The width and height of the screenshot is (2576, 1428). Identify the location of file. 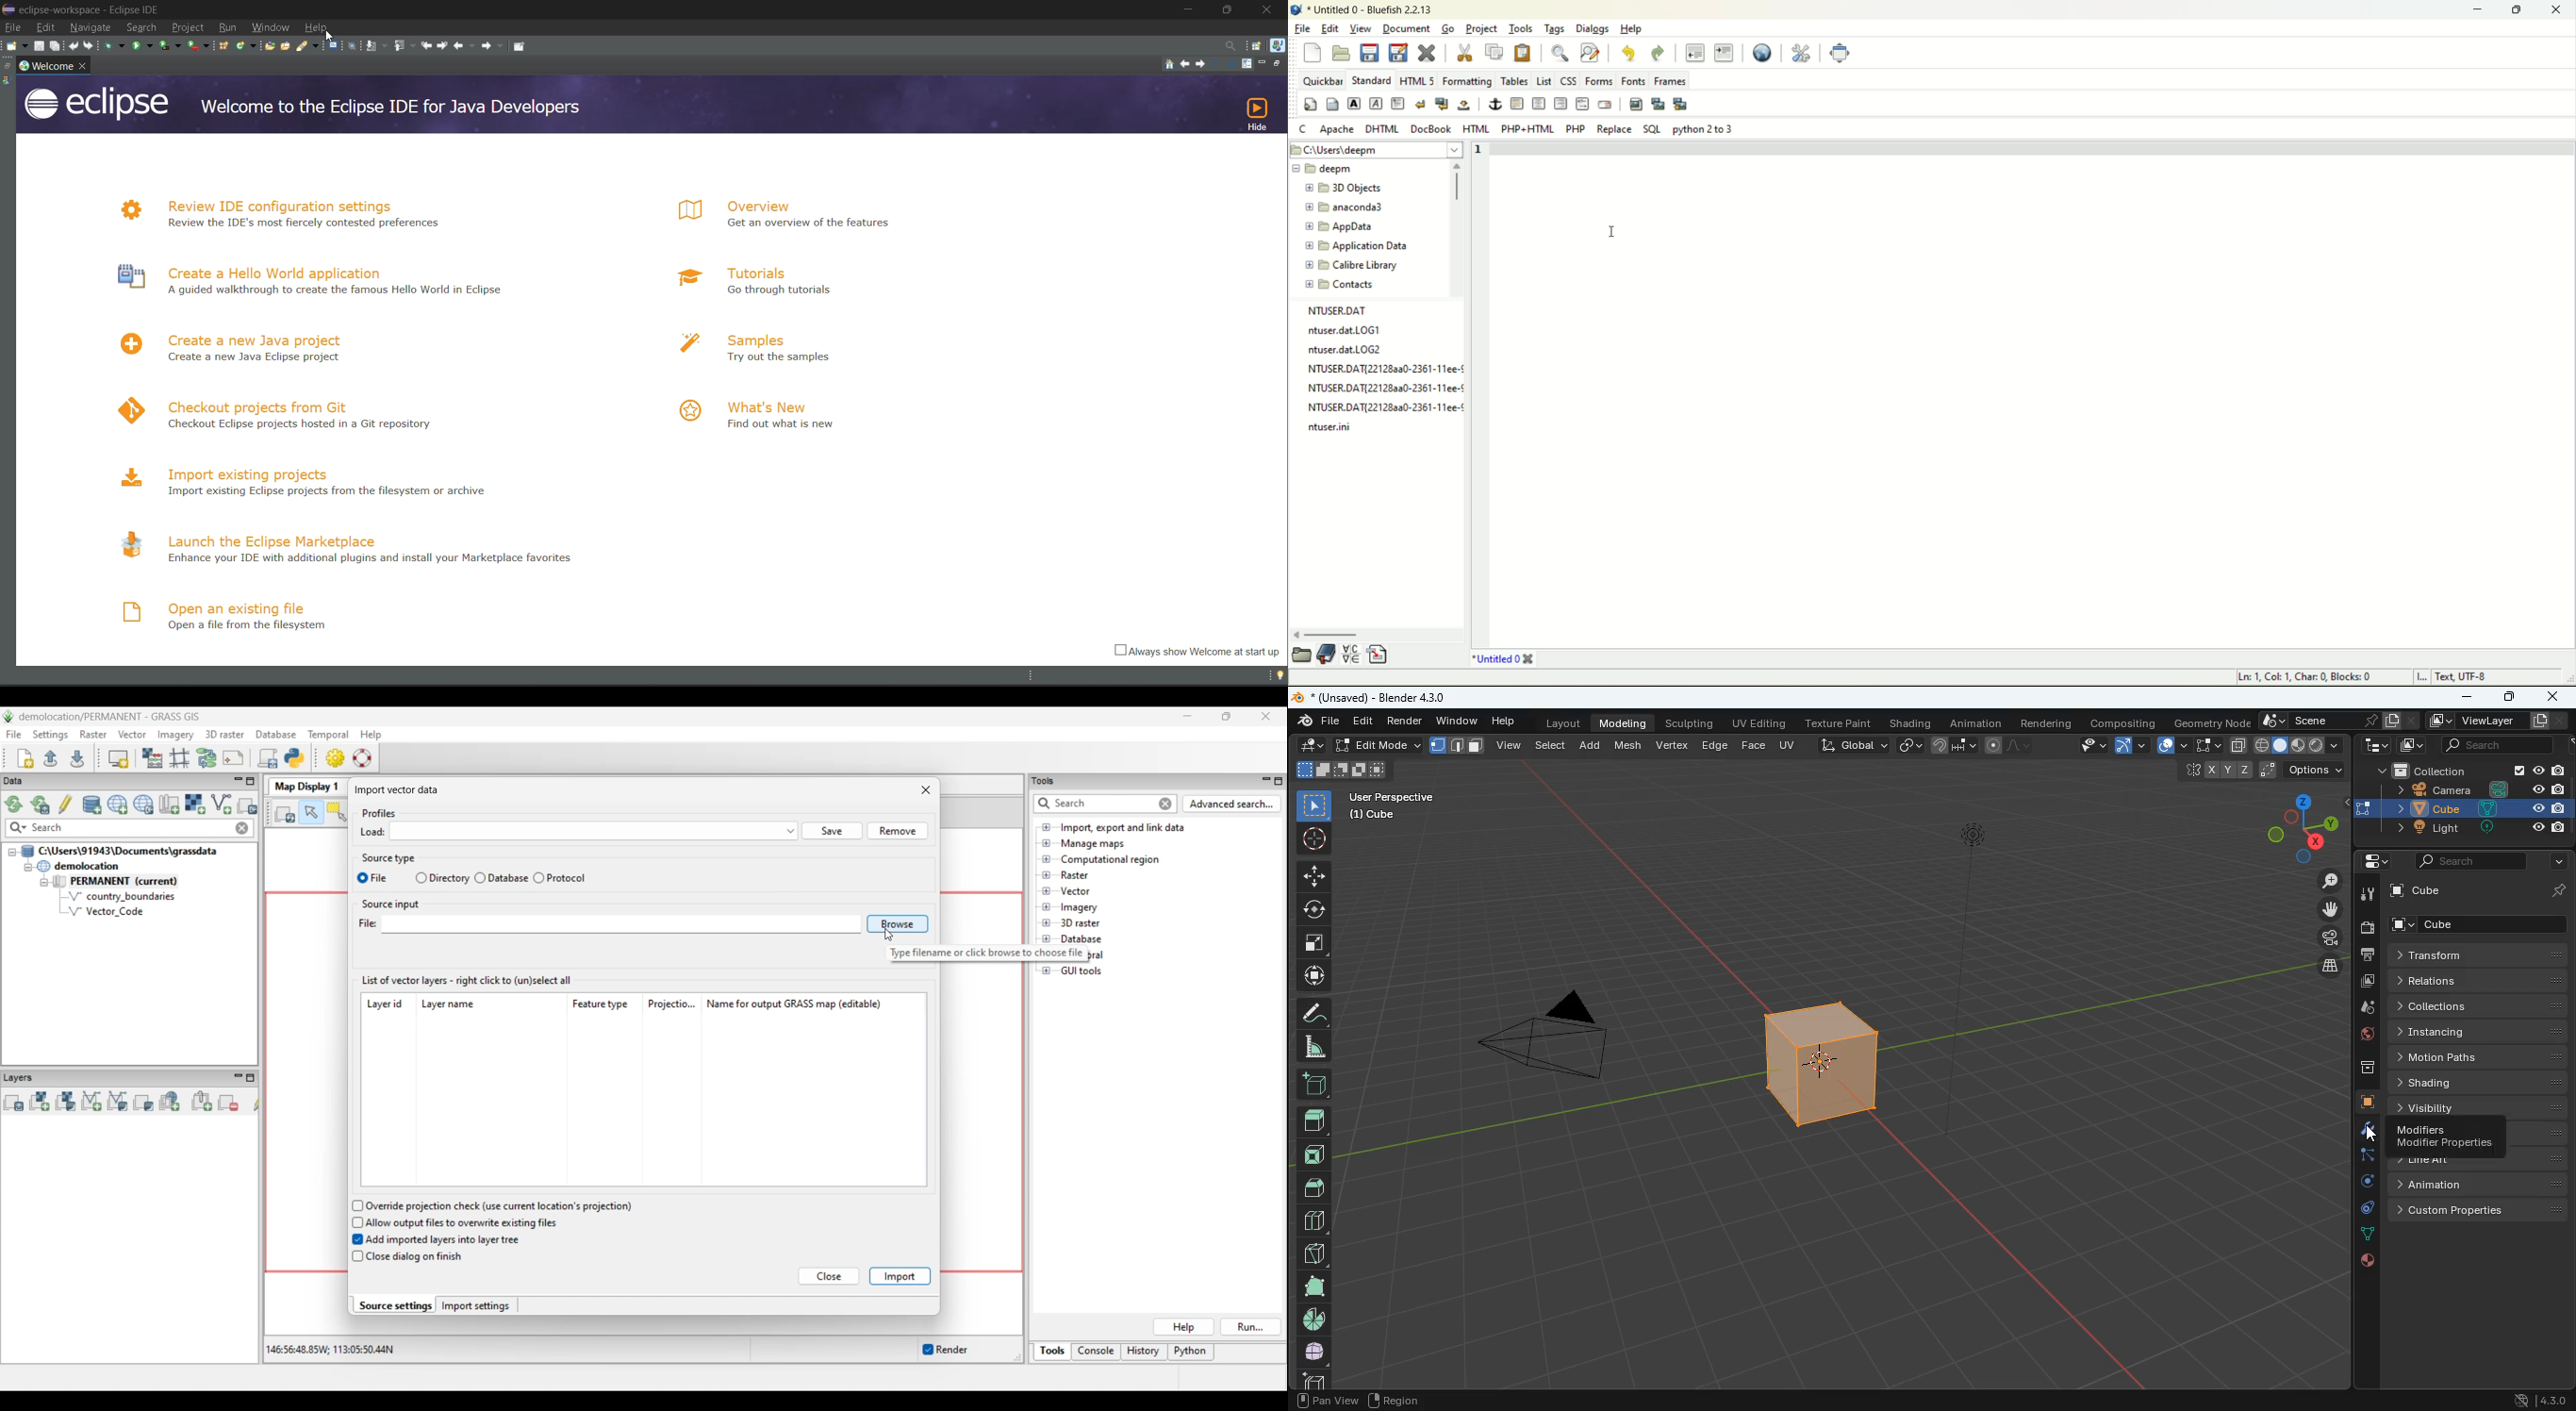
(1314, 722).